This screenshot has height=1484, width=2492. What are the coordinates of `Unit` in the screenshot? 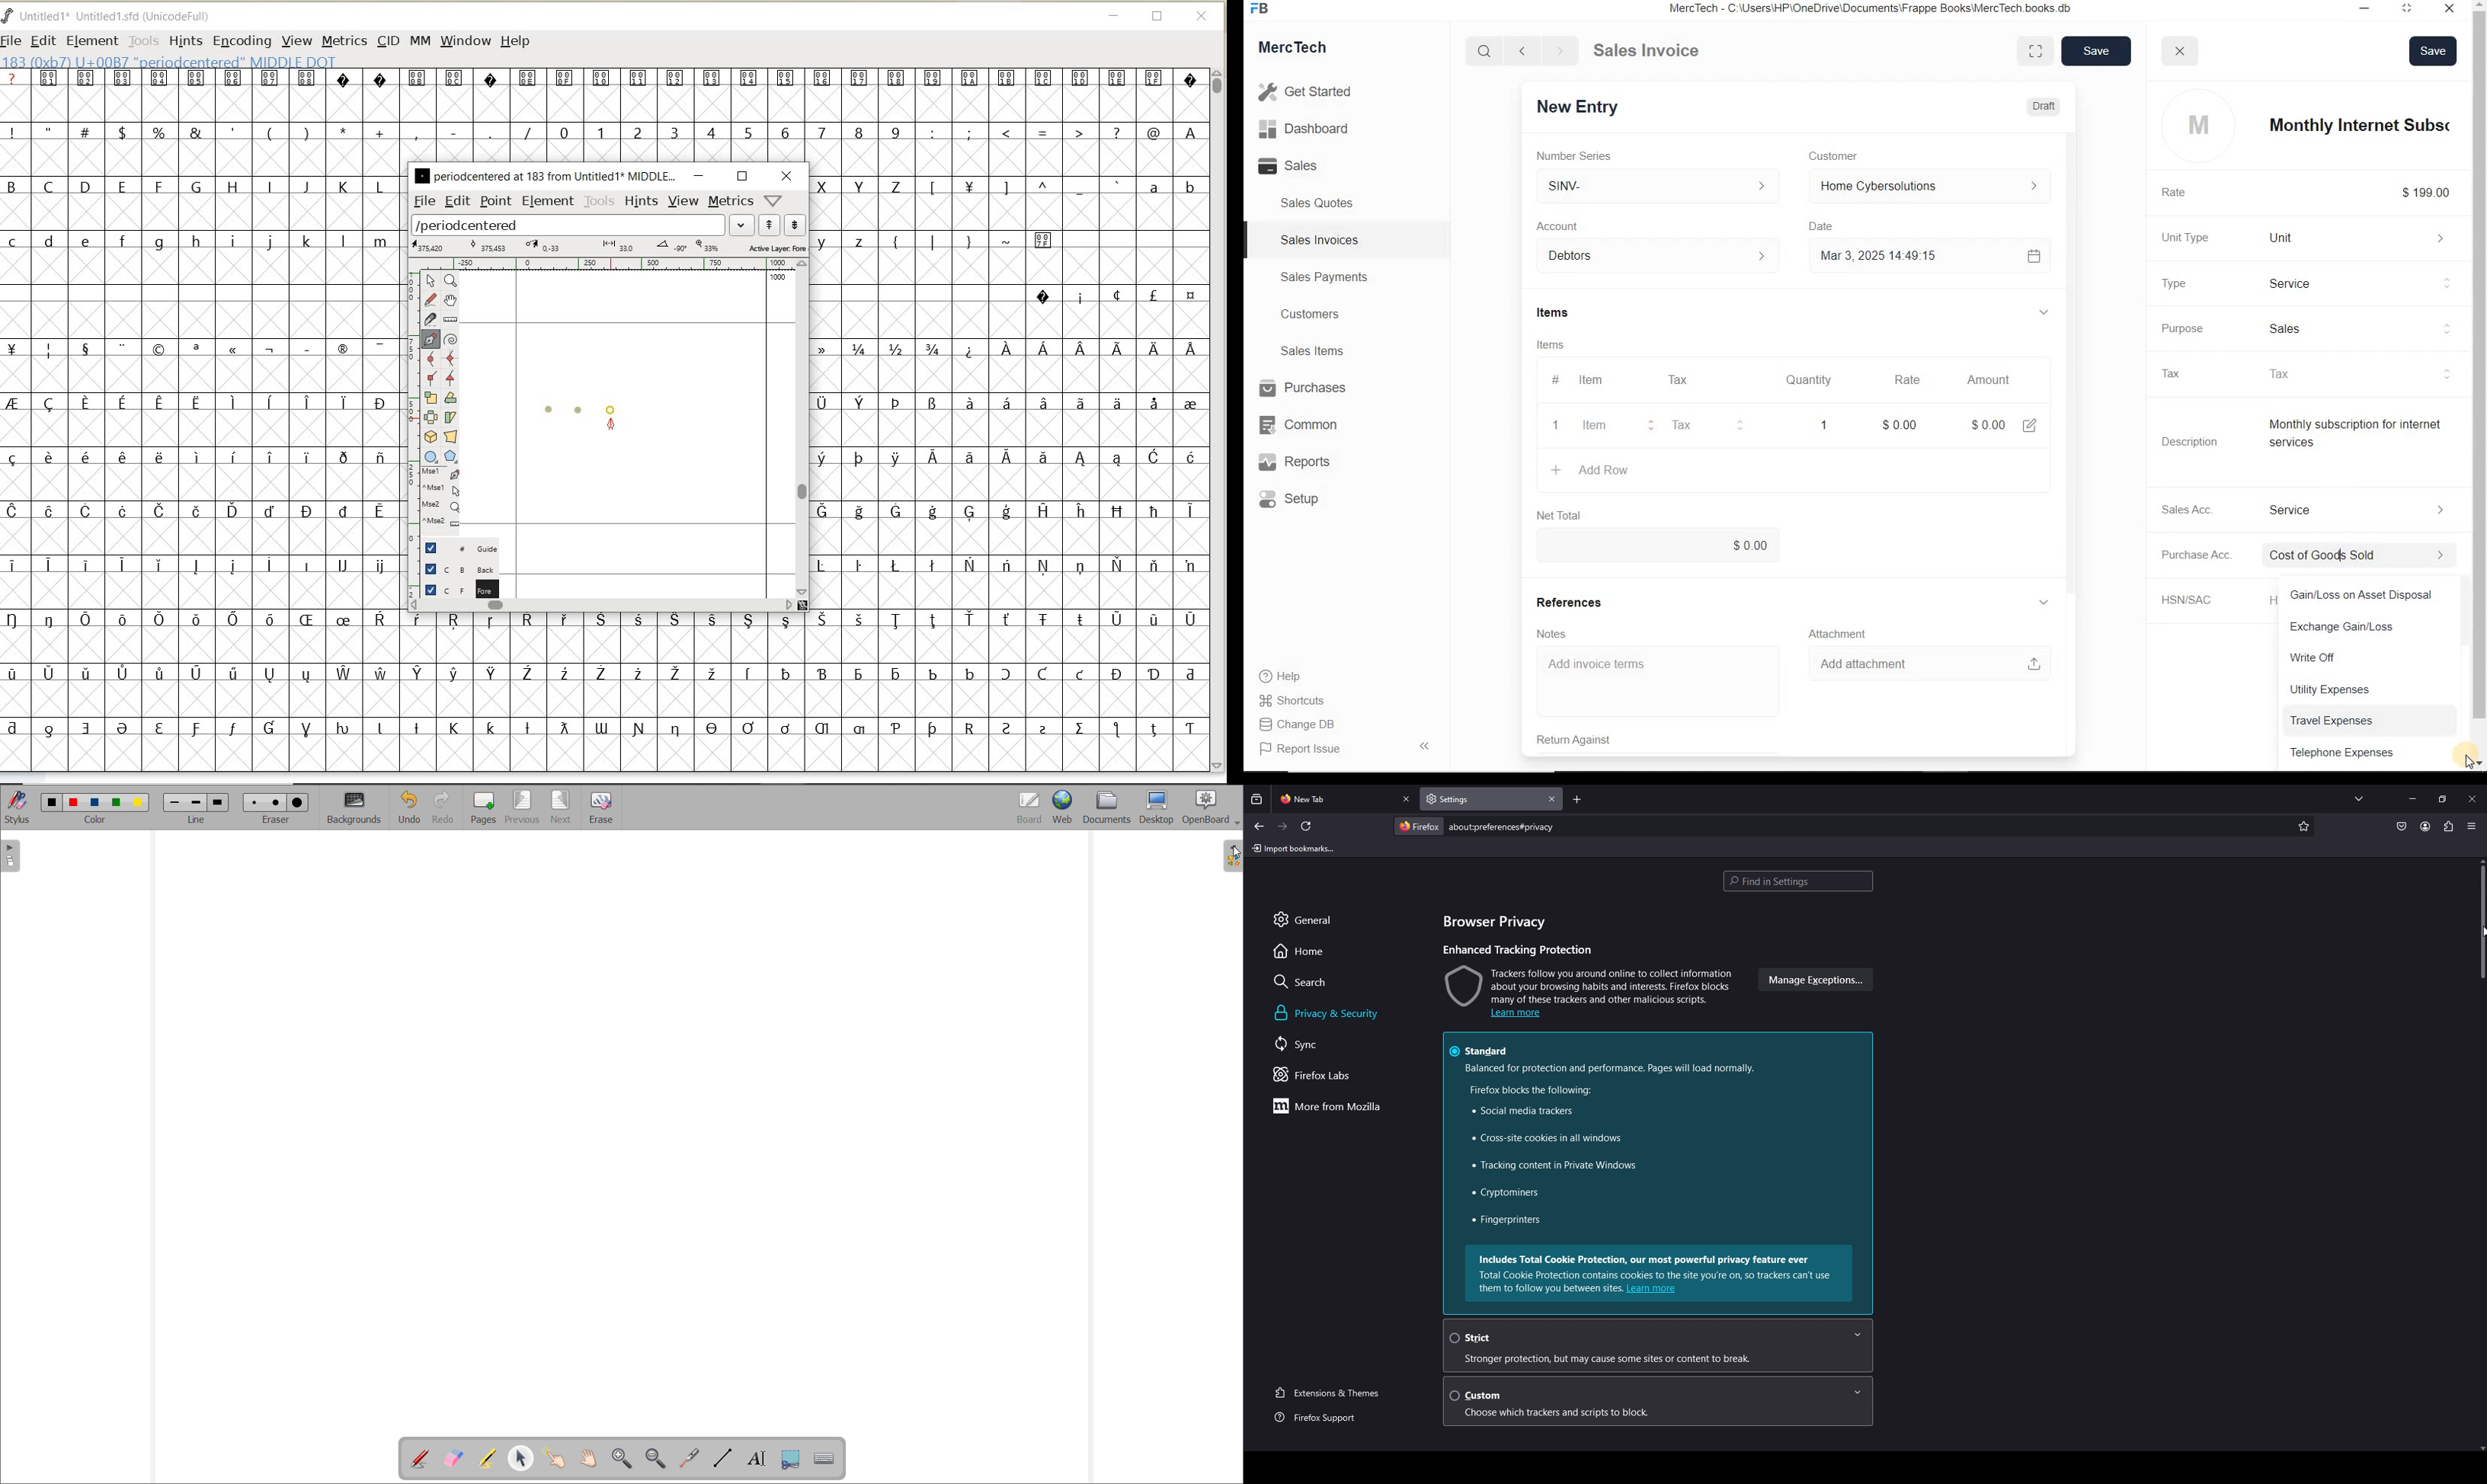 It's located at (2365, 238).